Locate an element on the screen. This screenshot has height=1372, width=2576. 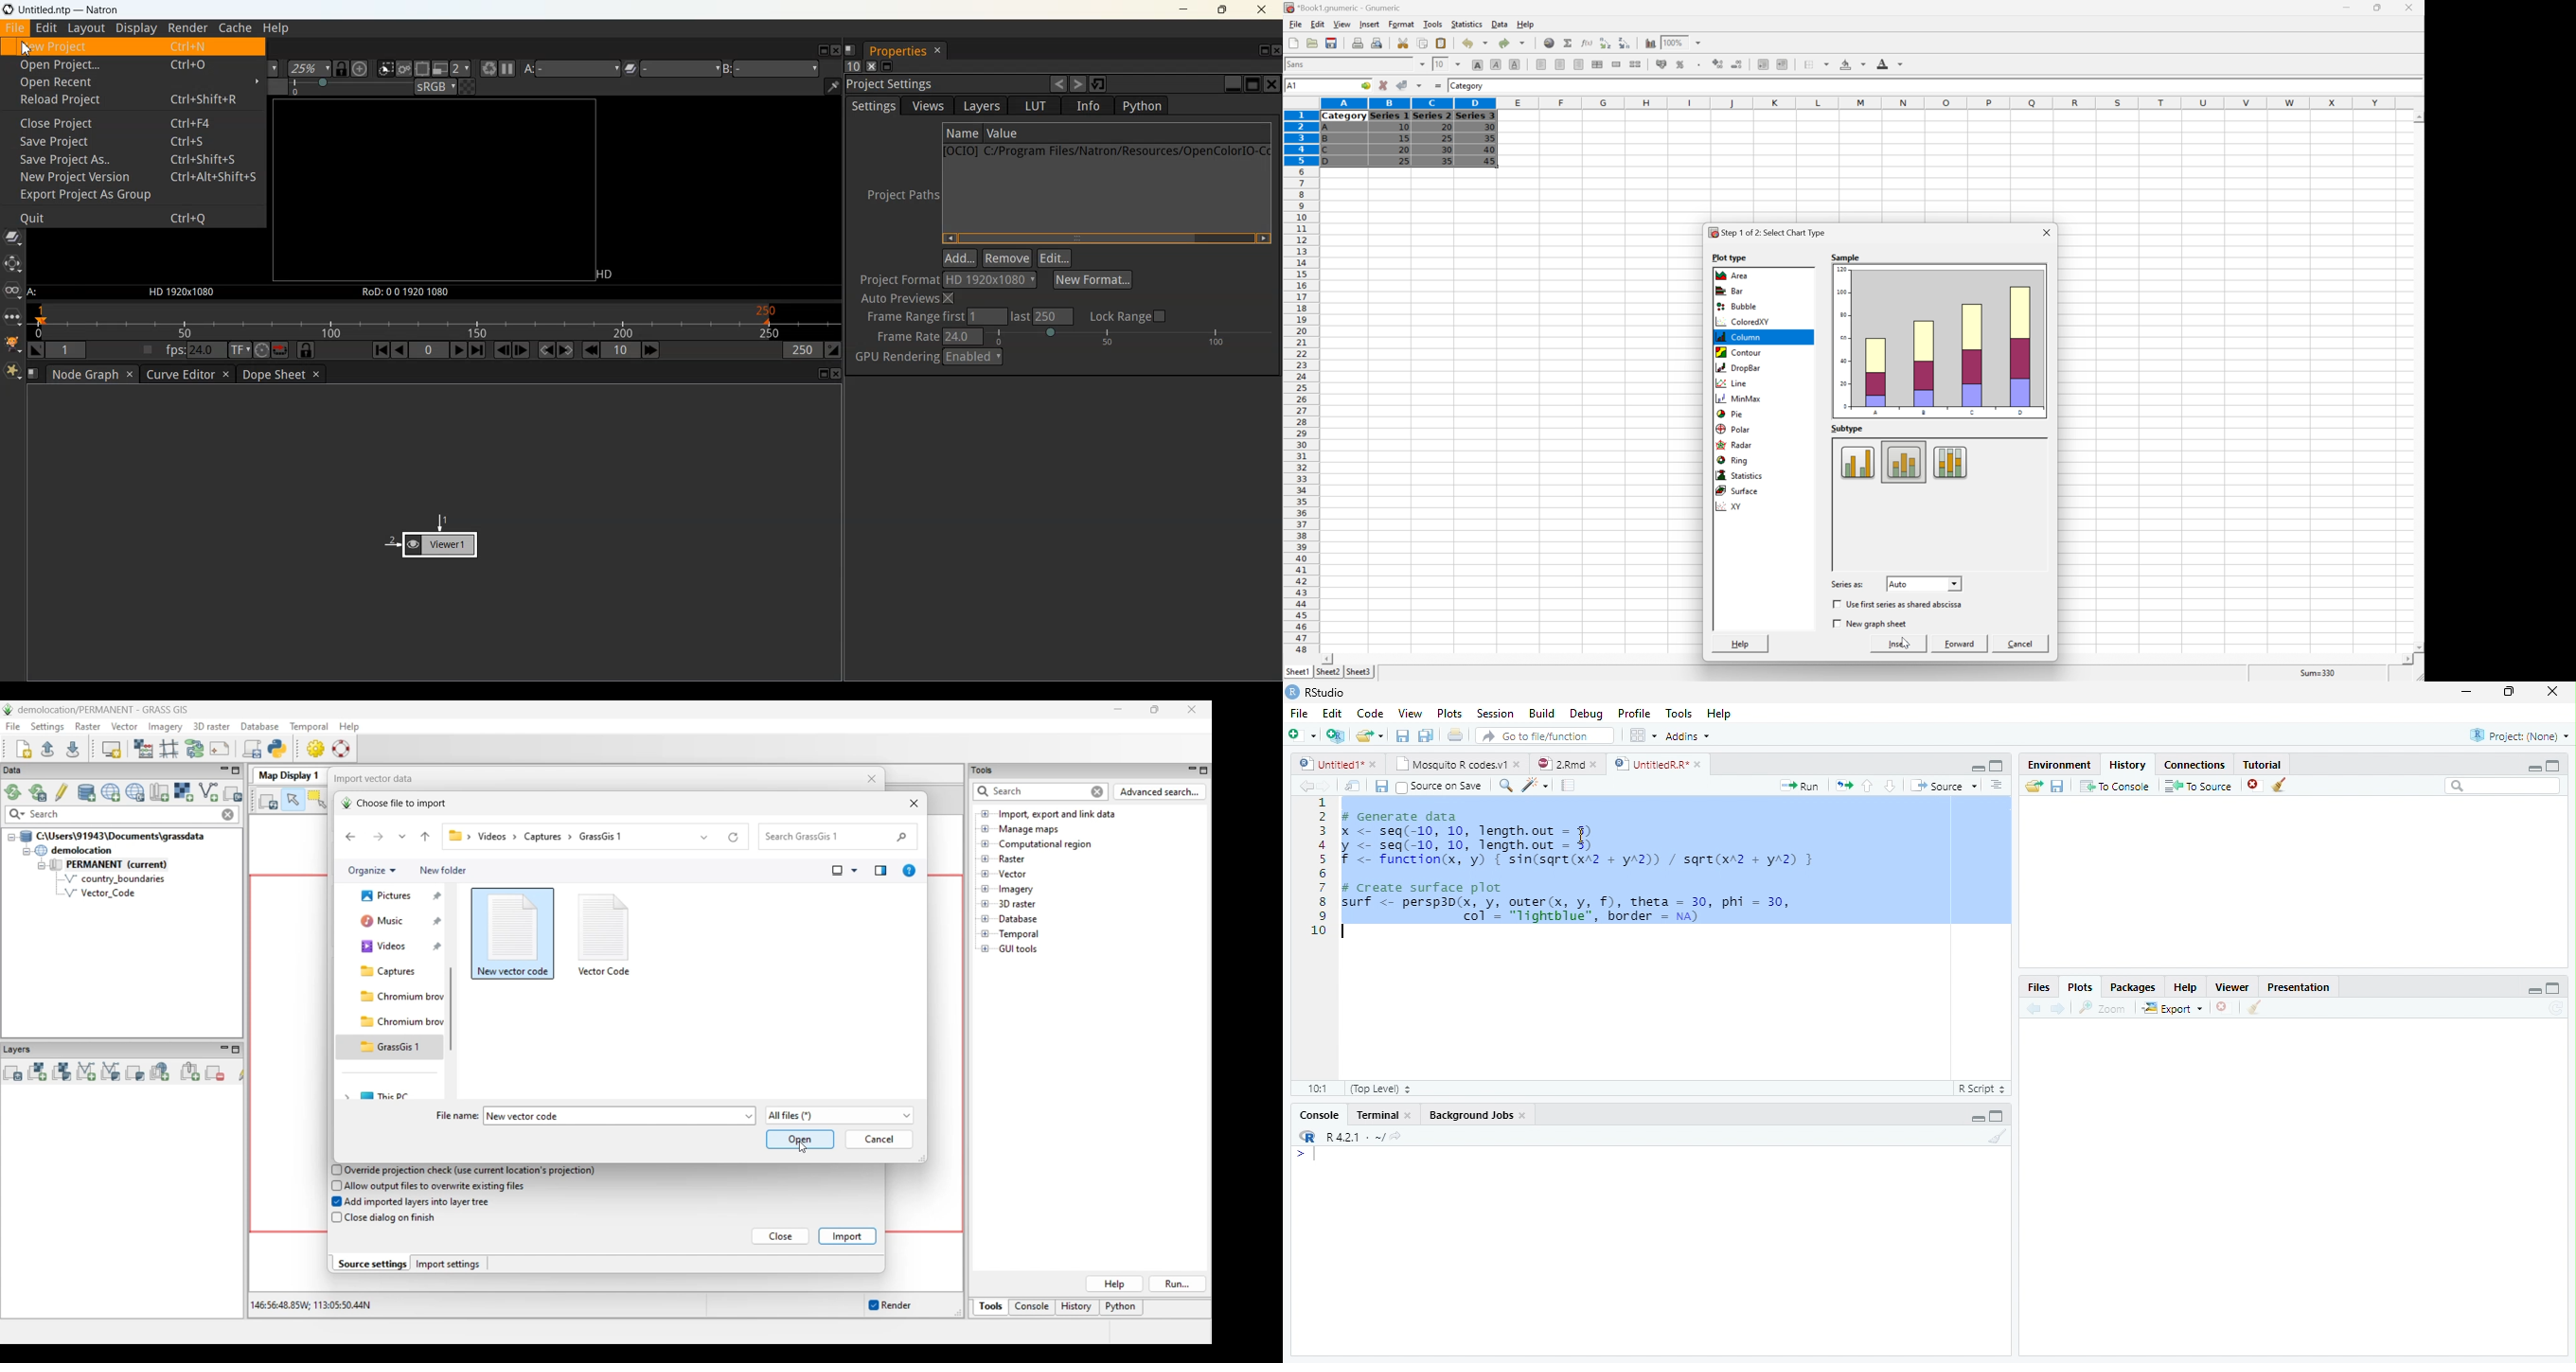
History is located at coordinates (2128, 764).